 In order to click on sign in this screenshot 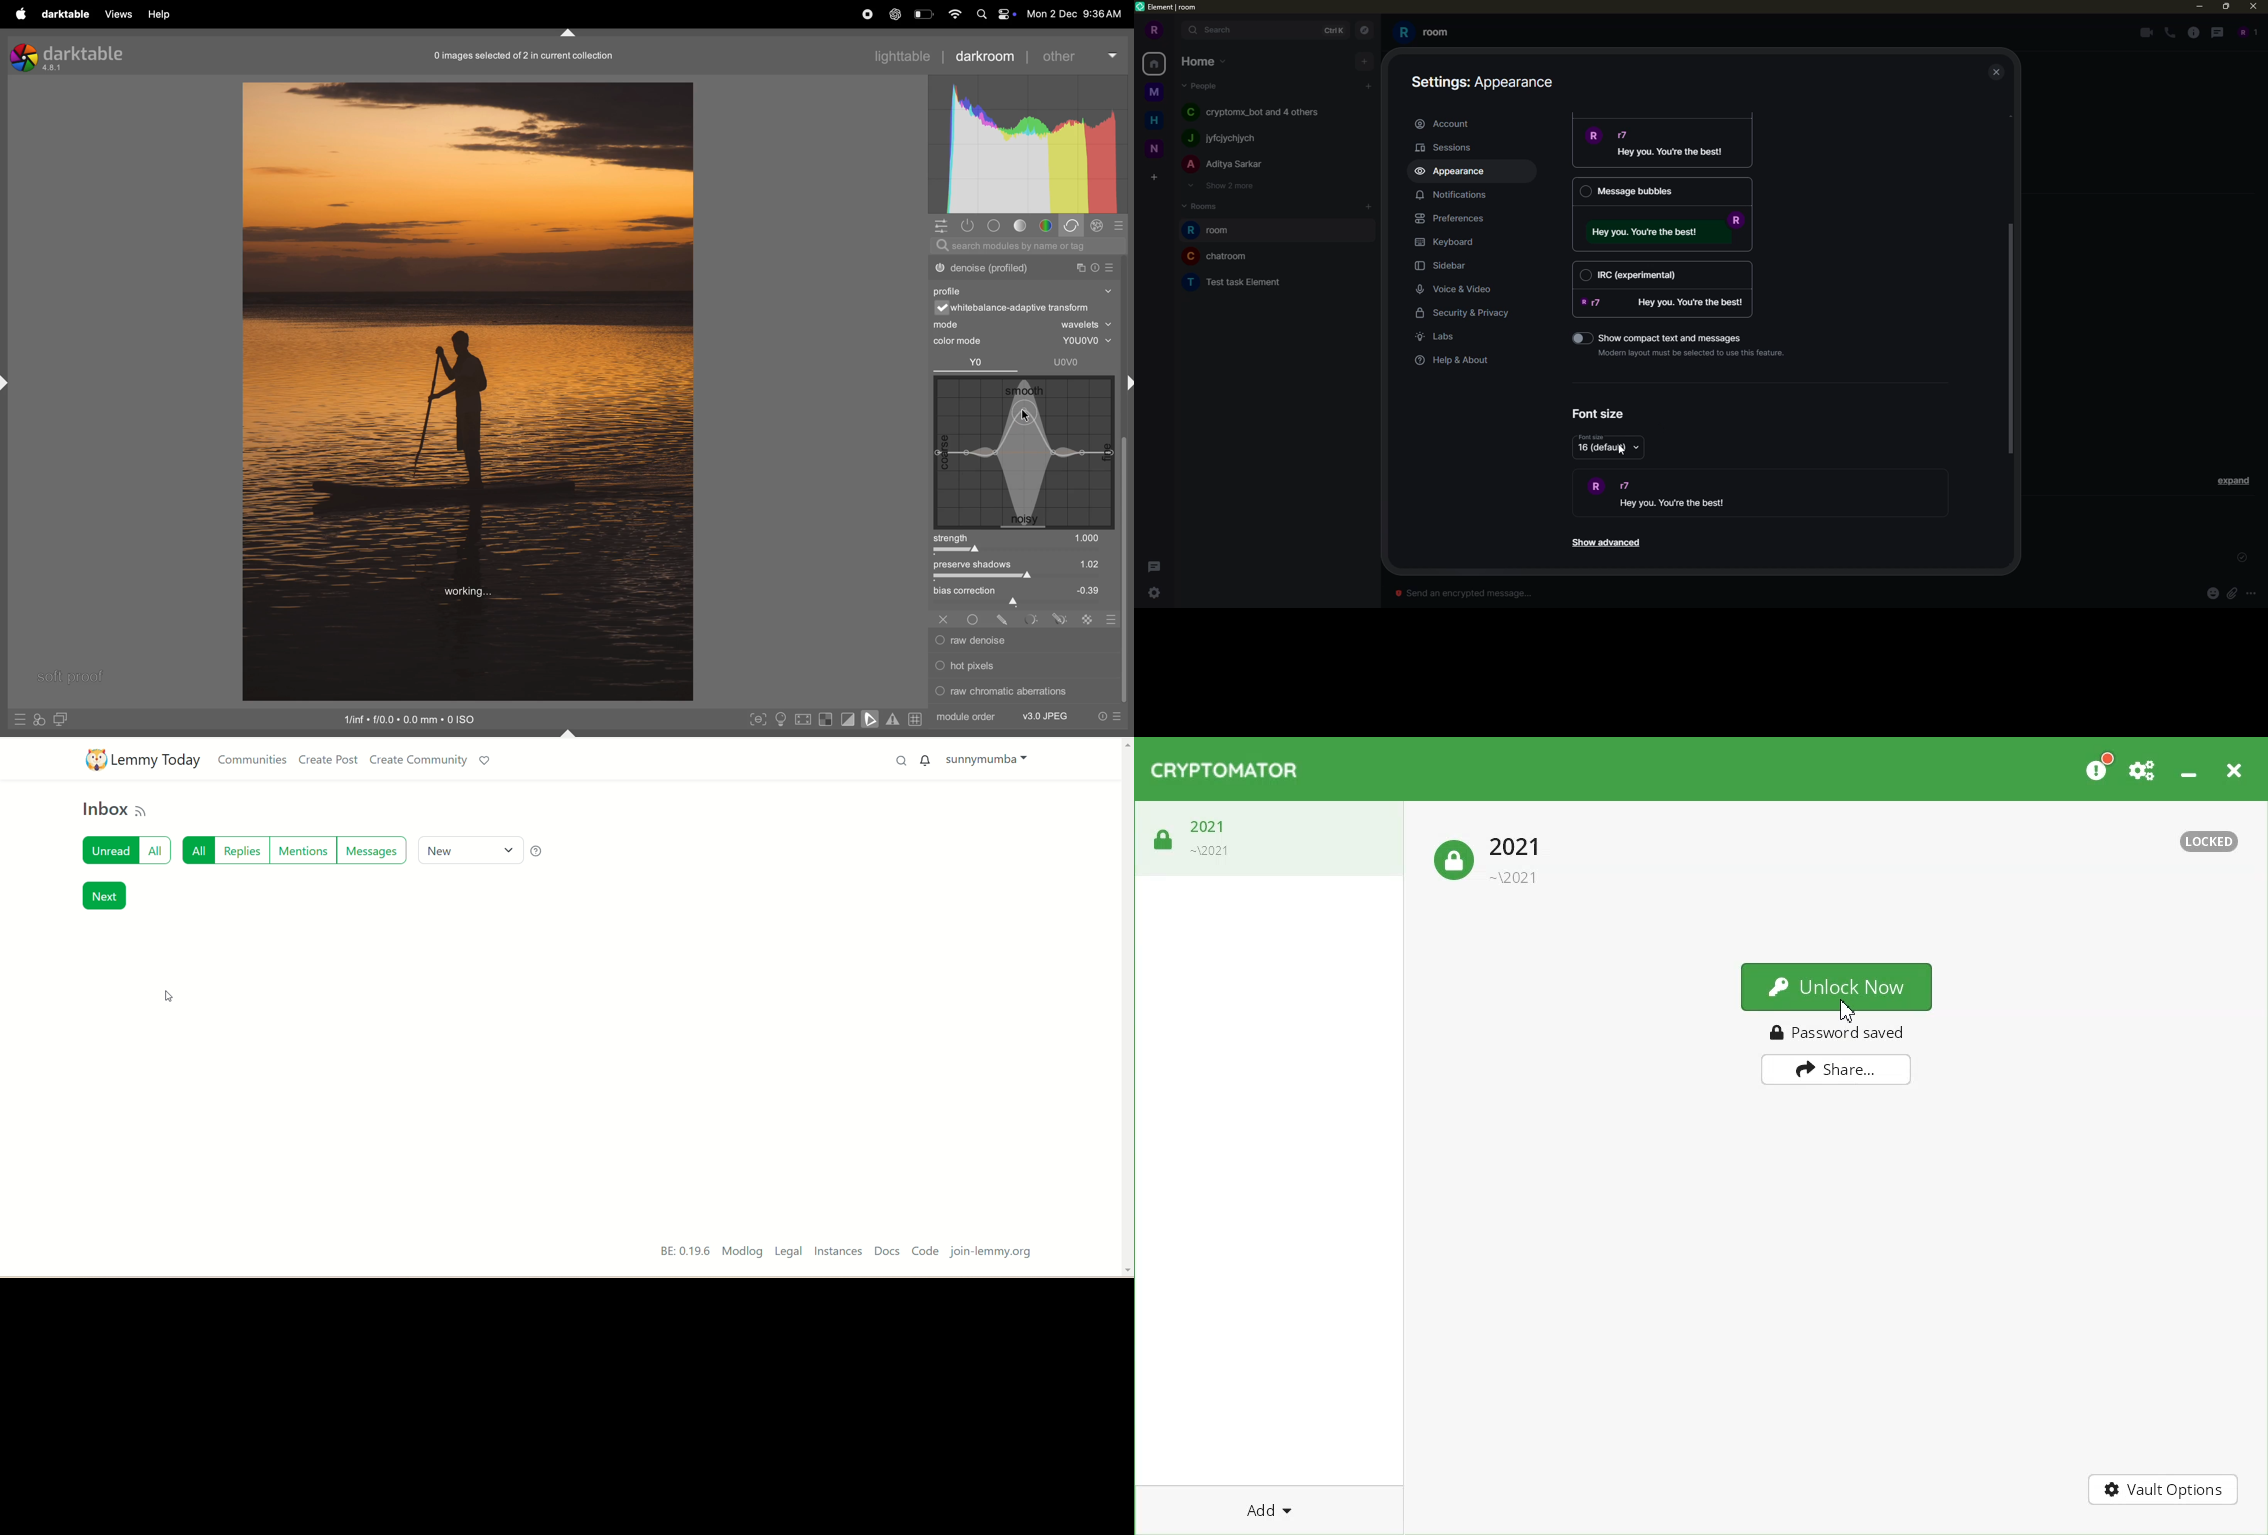, I will do `click(21, 722)`.